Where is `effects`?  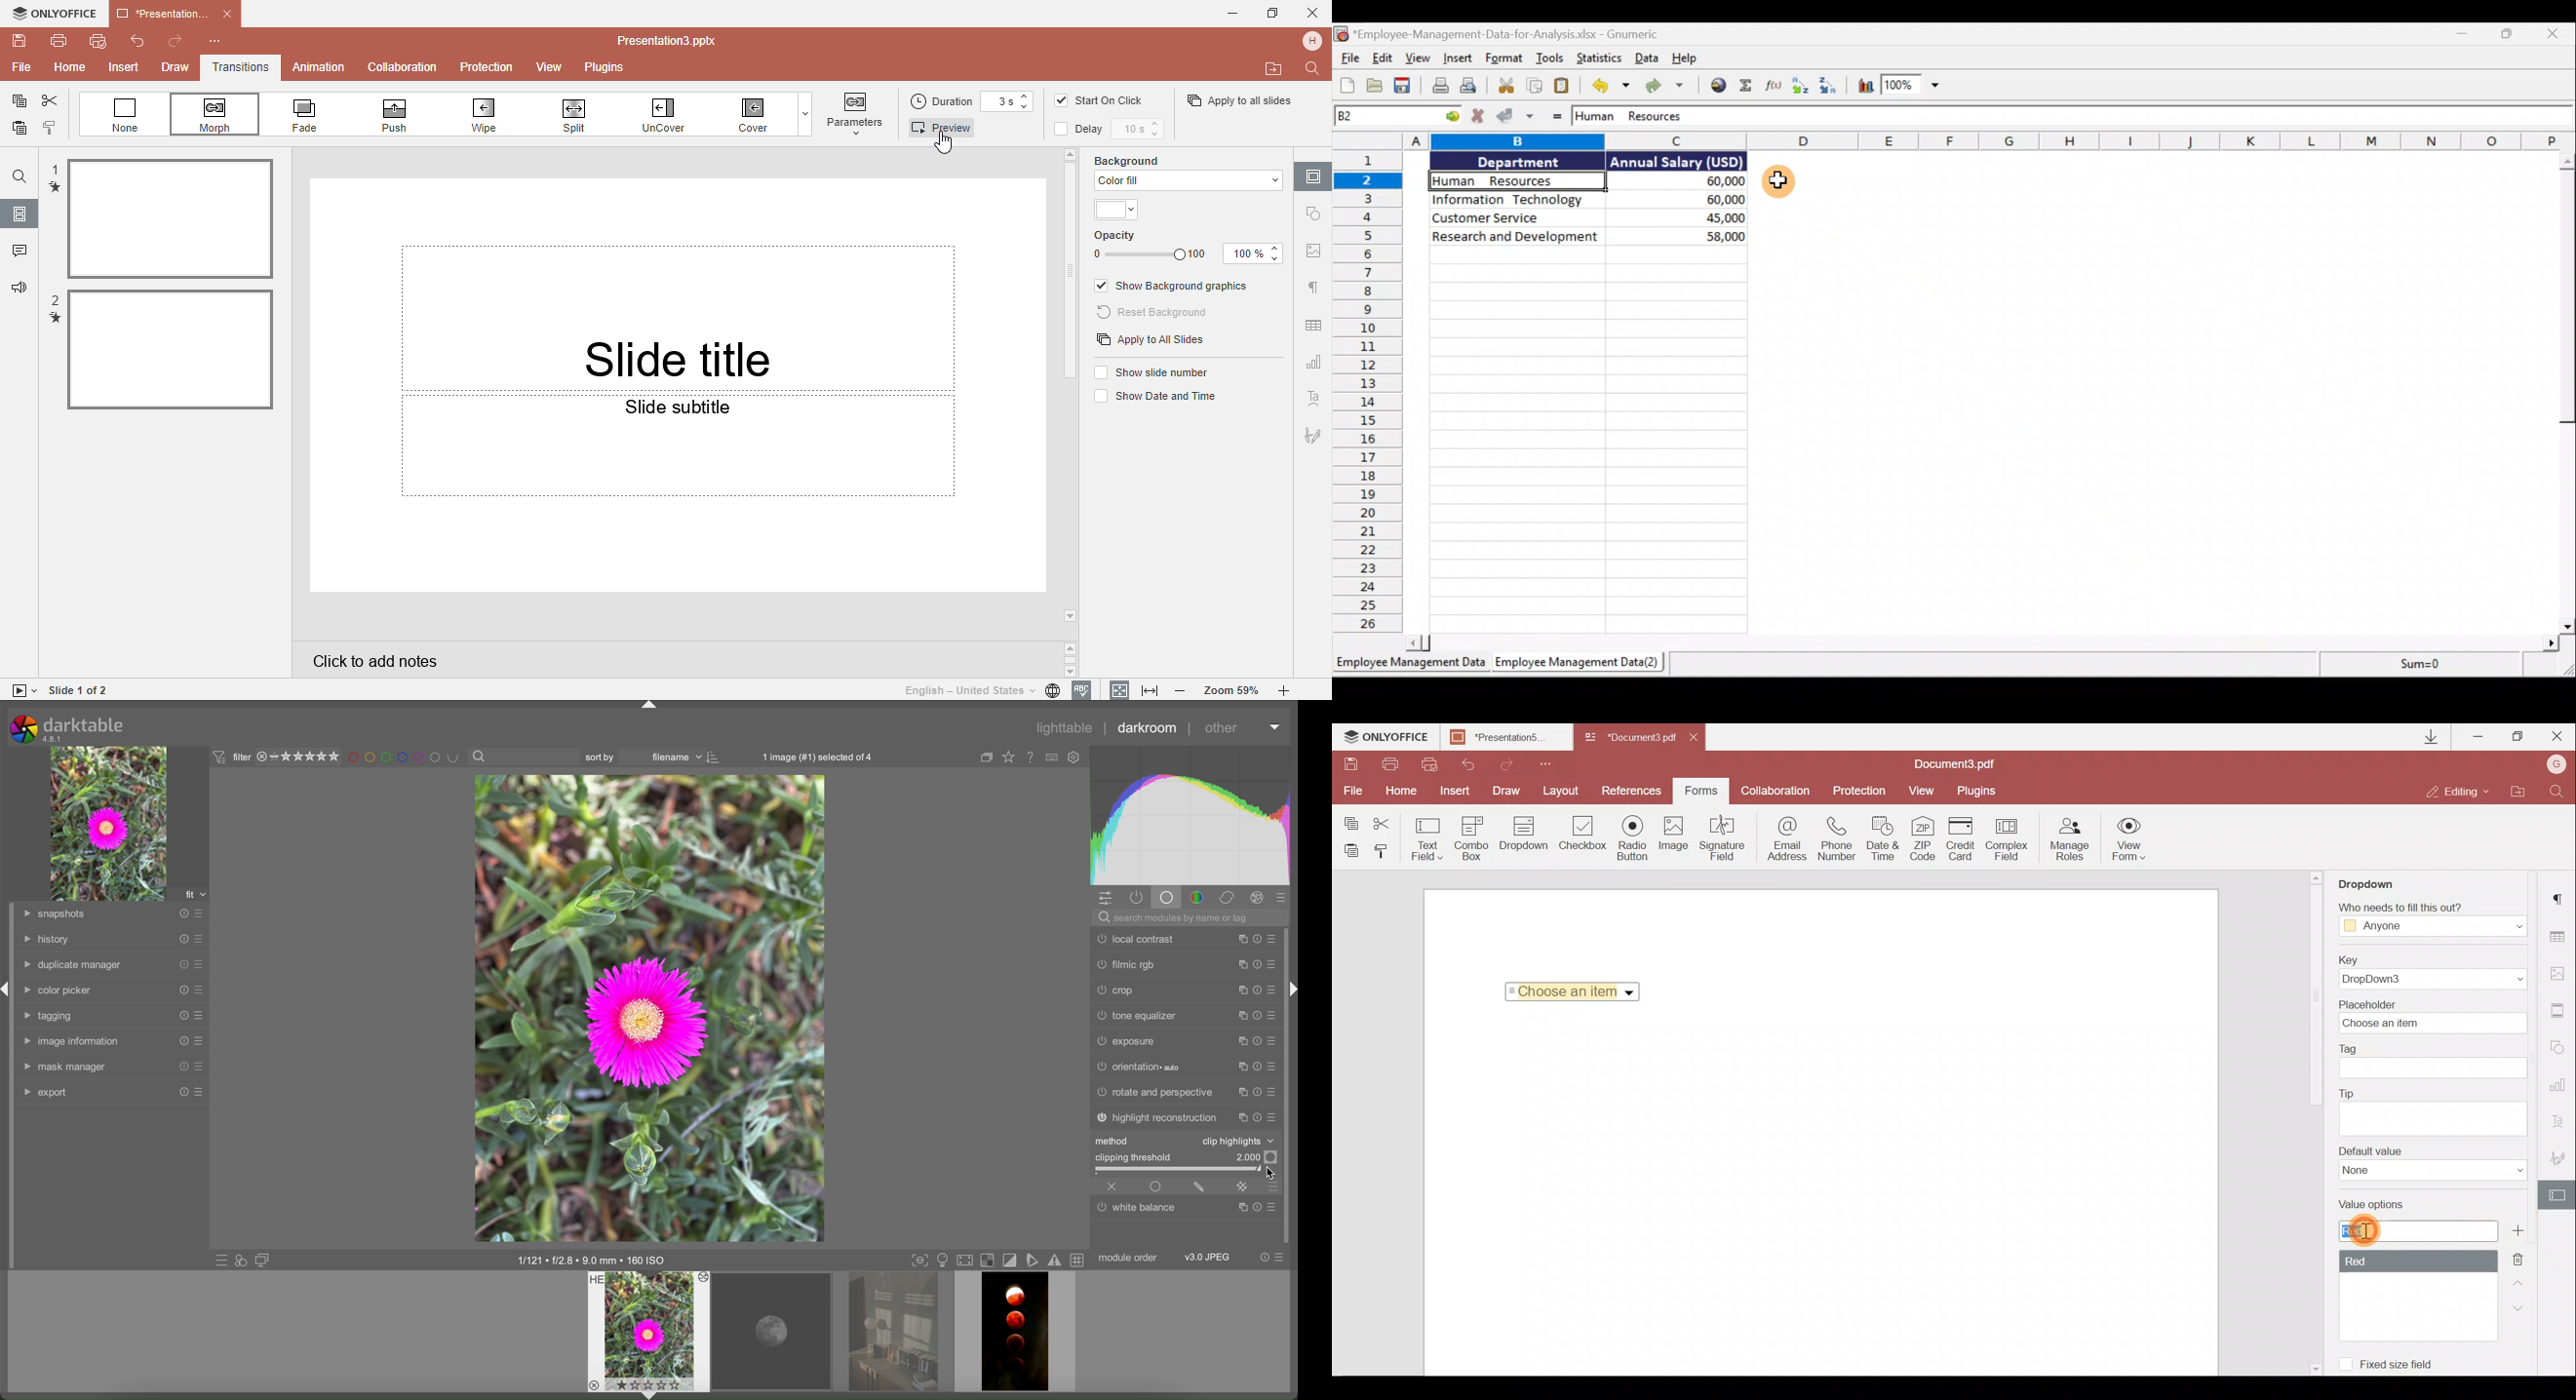
effects is located at coordinates (1257, 897).